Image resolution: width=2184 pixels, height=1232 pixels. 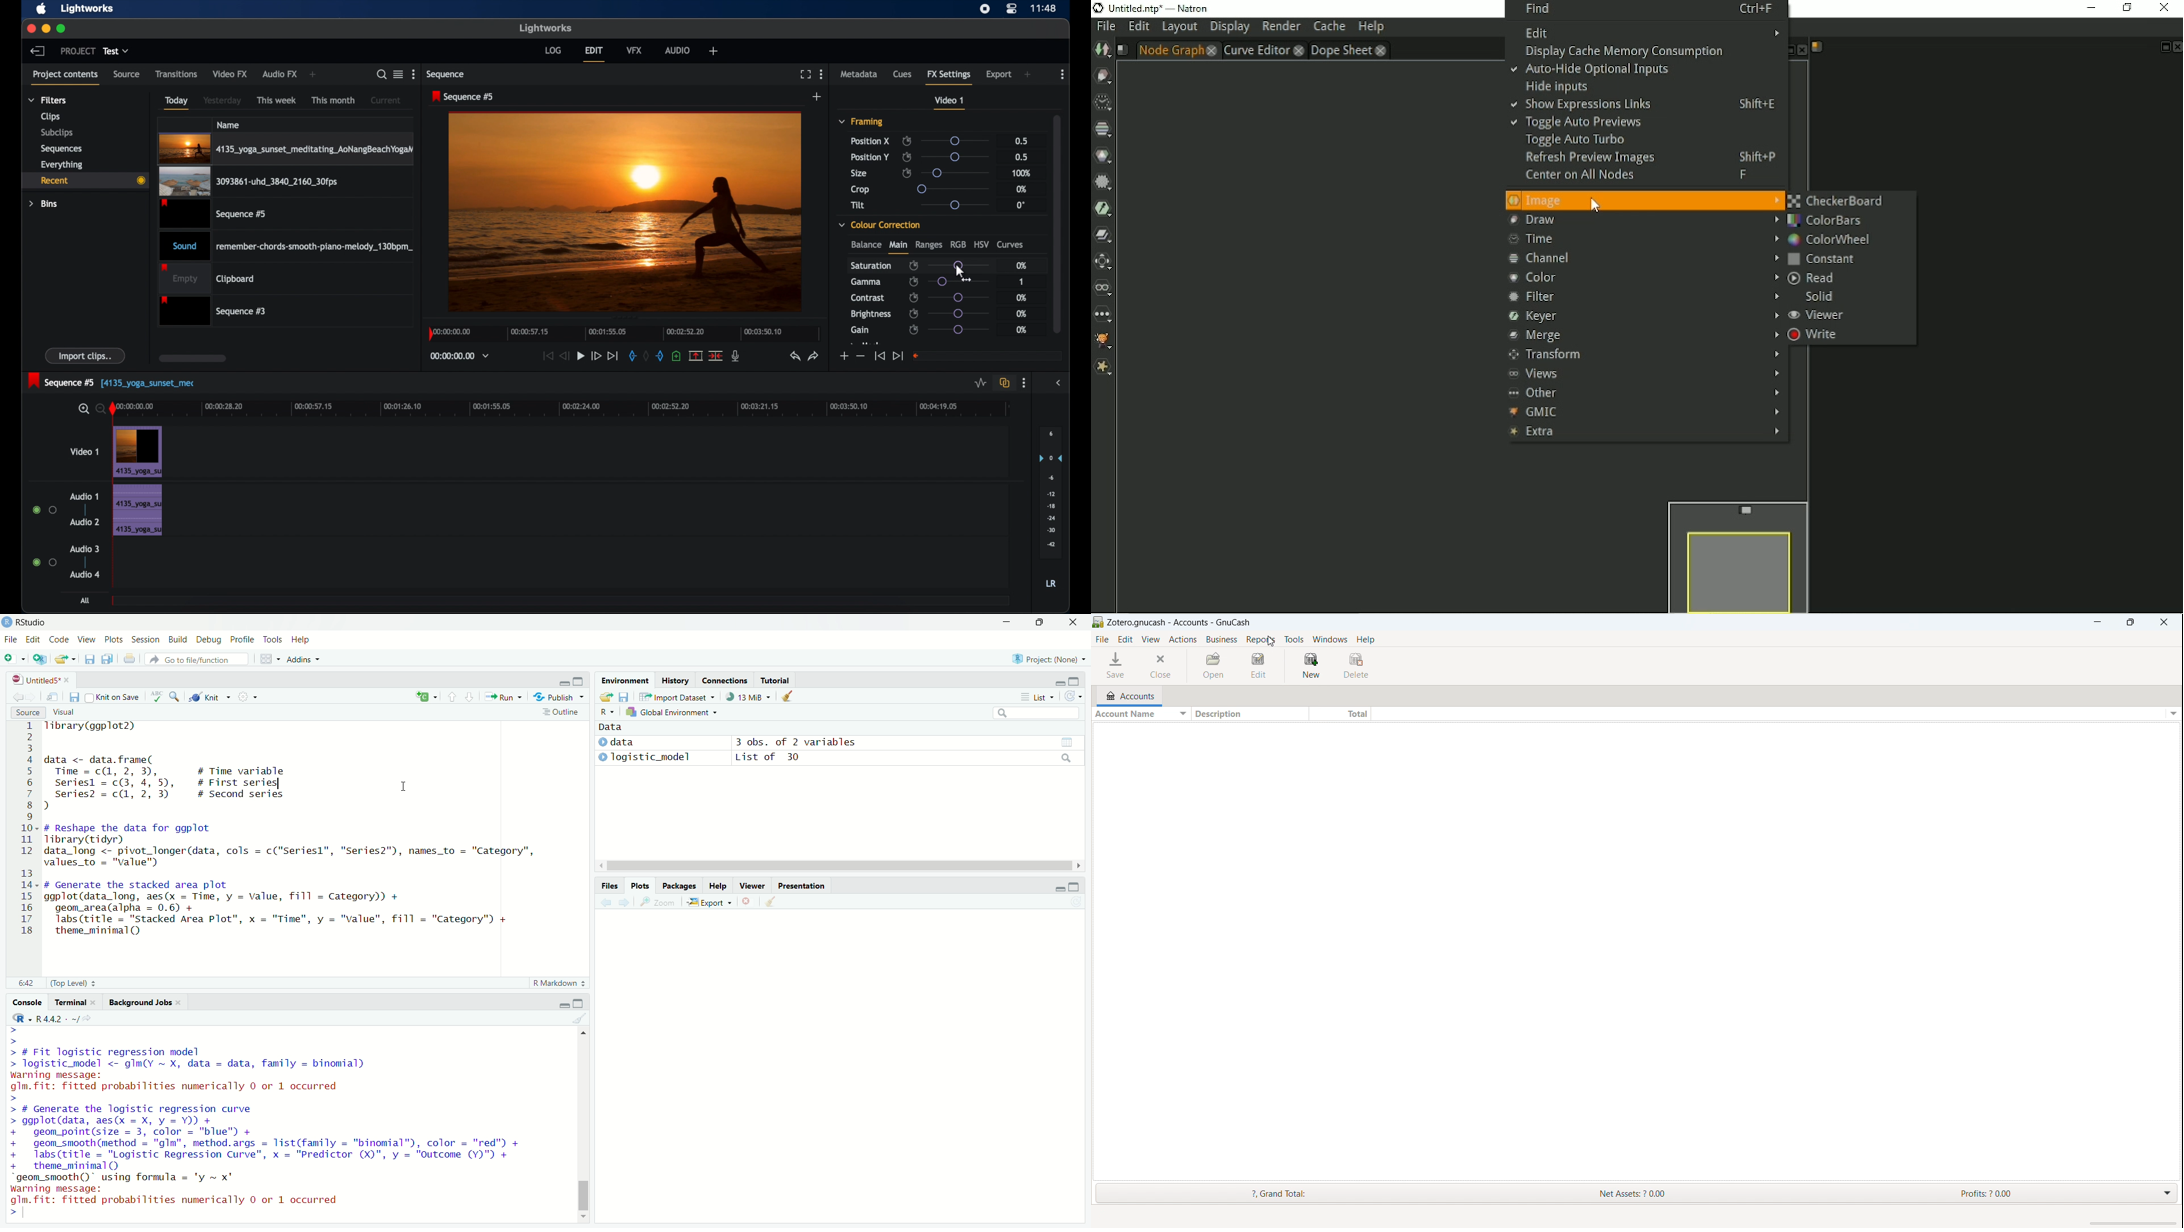 I want to click on 1
2
3
4
5
6
7
8
9
10
11
12
13
14
15
16
17
18, so click(x=23, y=832).